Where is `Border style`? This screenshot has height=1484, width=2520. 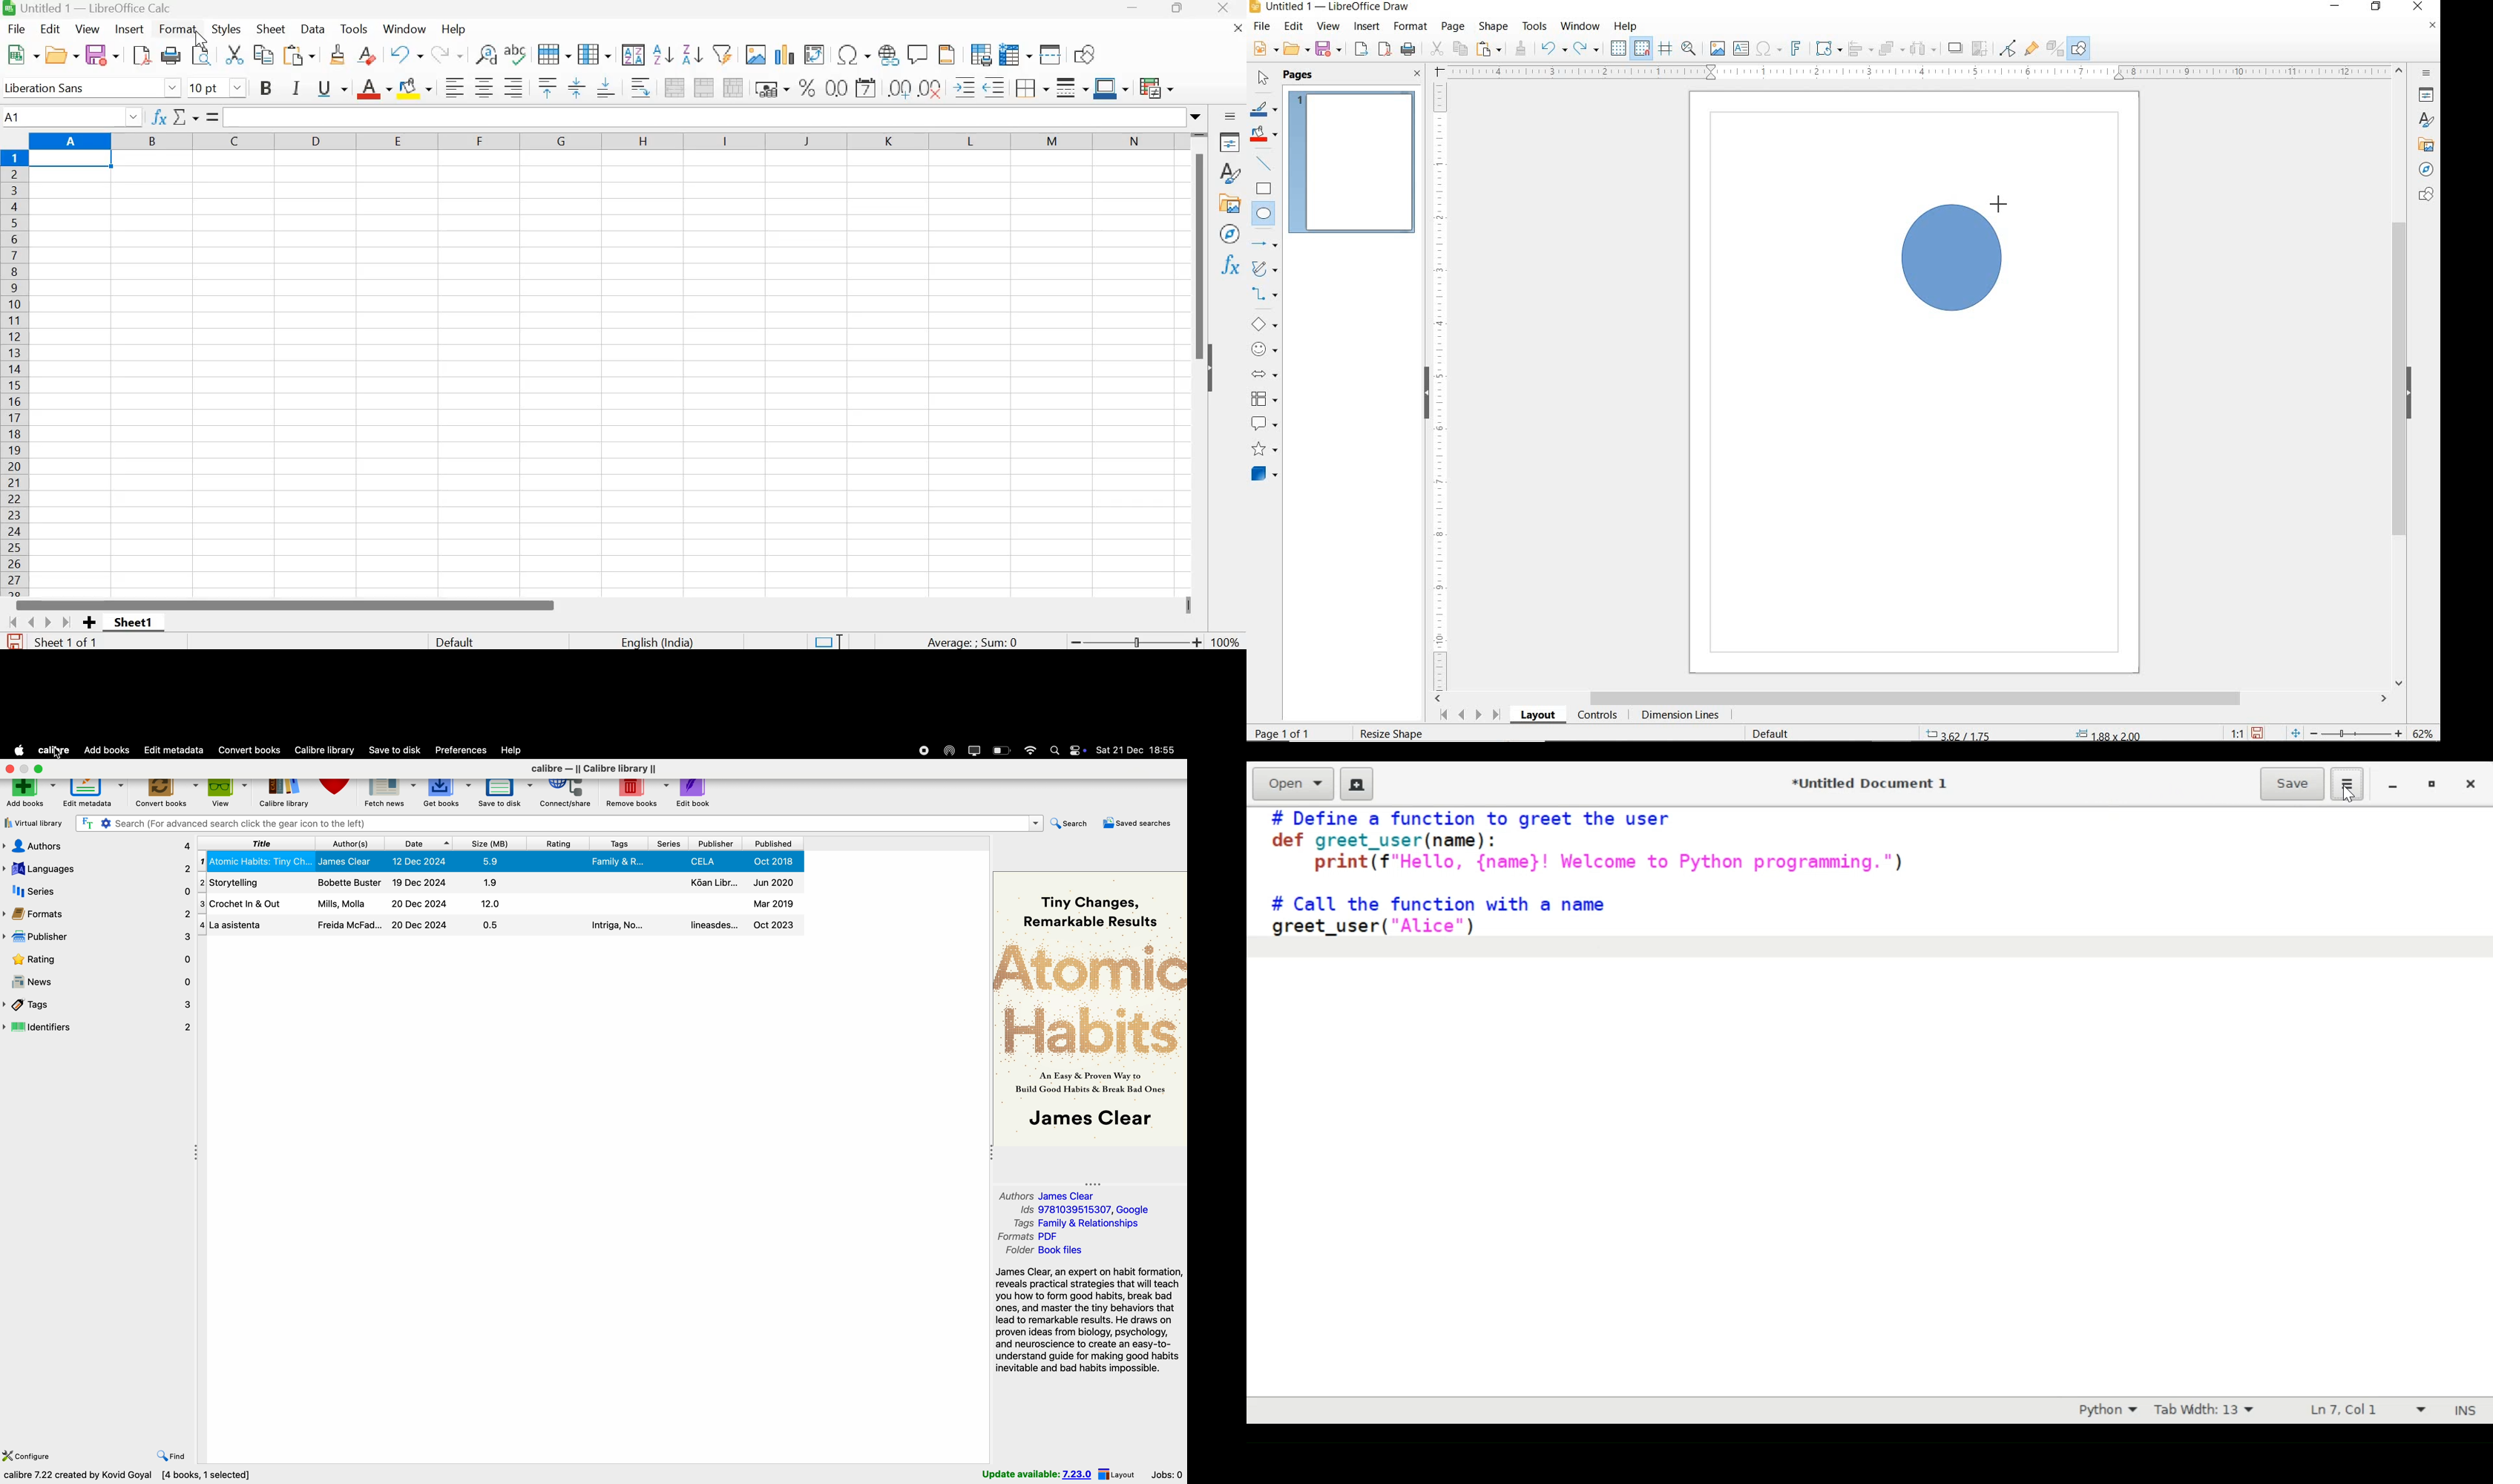
Border style is located at coordinates (1071, 87).